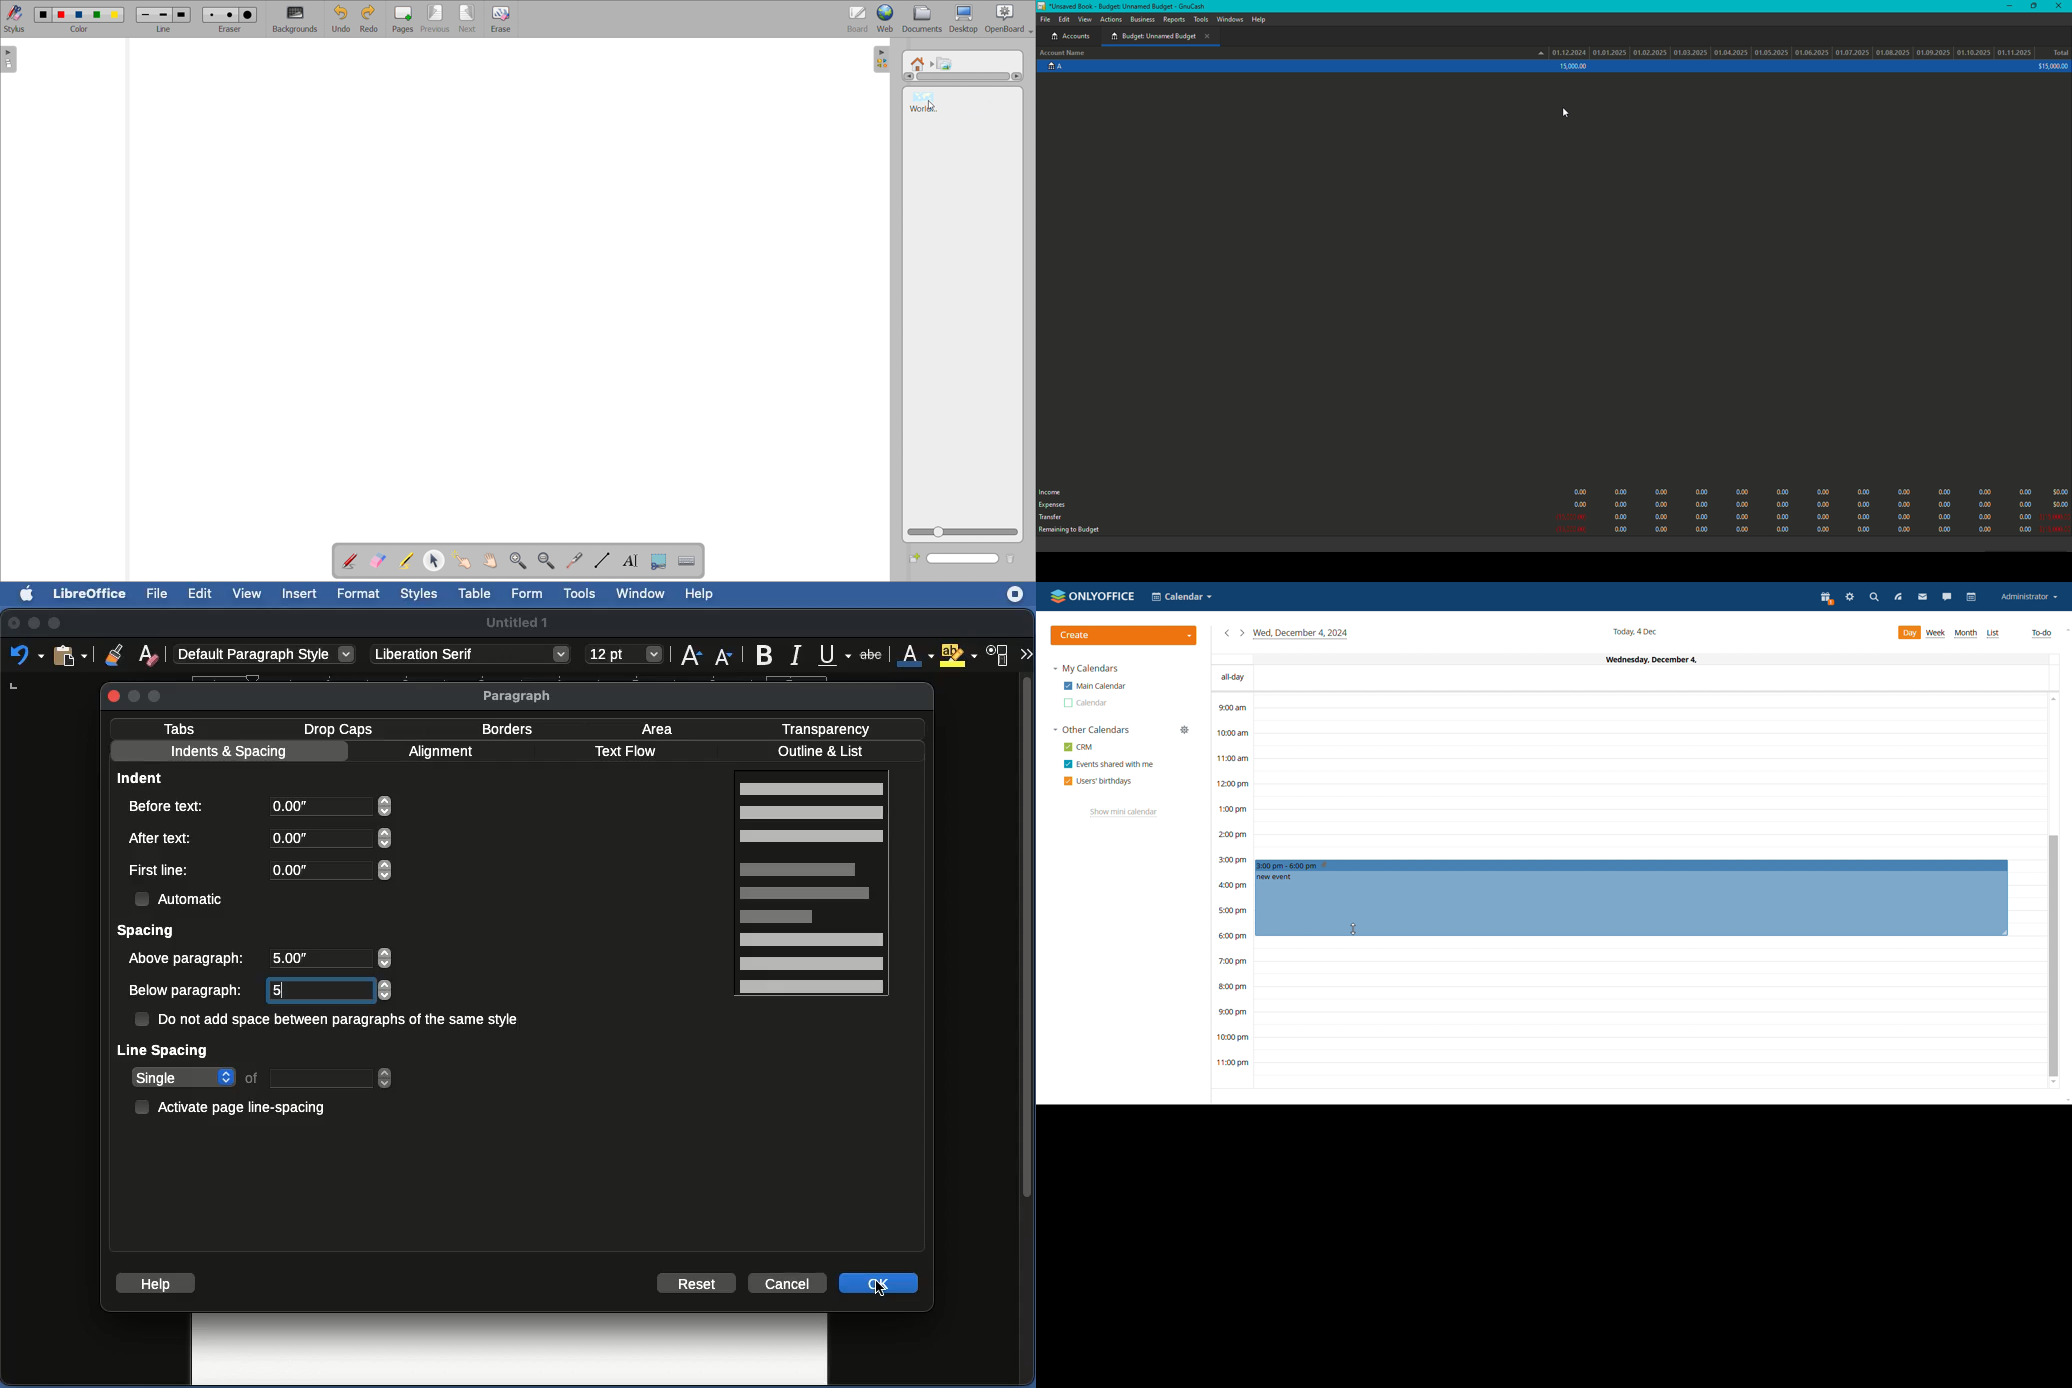  What do you see at coordinates (1075, 531) in the screenshot?
I see `Remaining to Budget` at bounding box center [1075, 531].